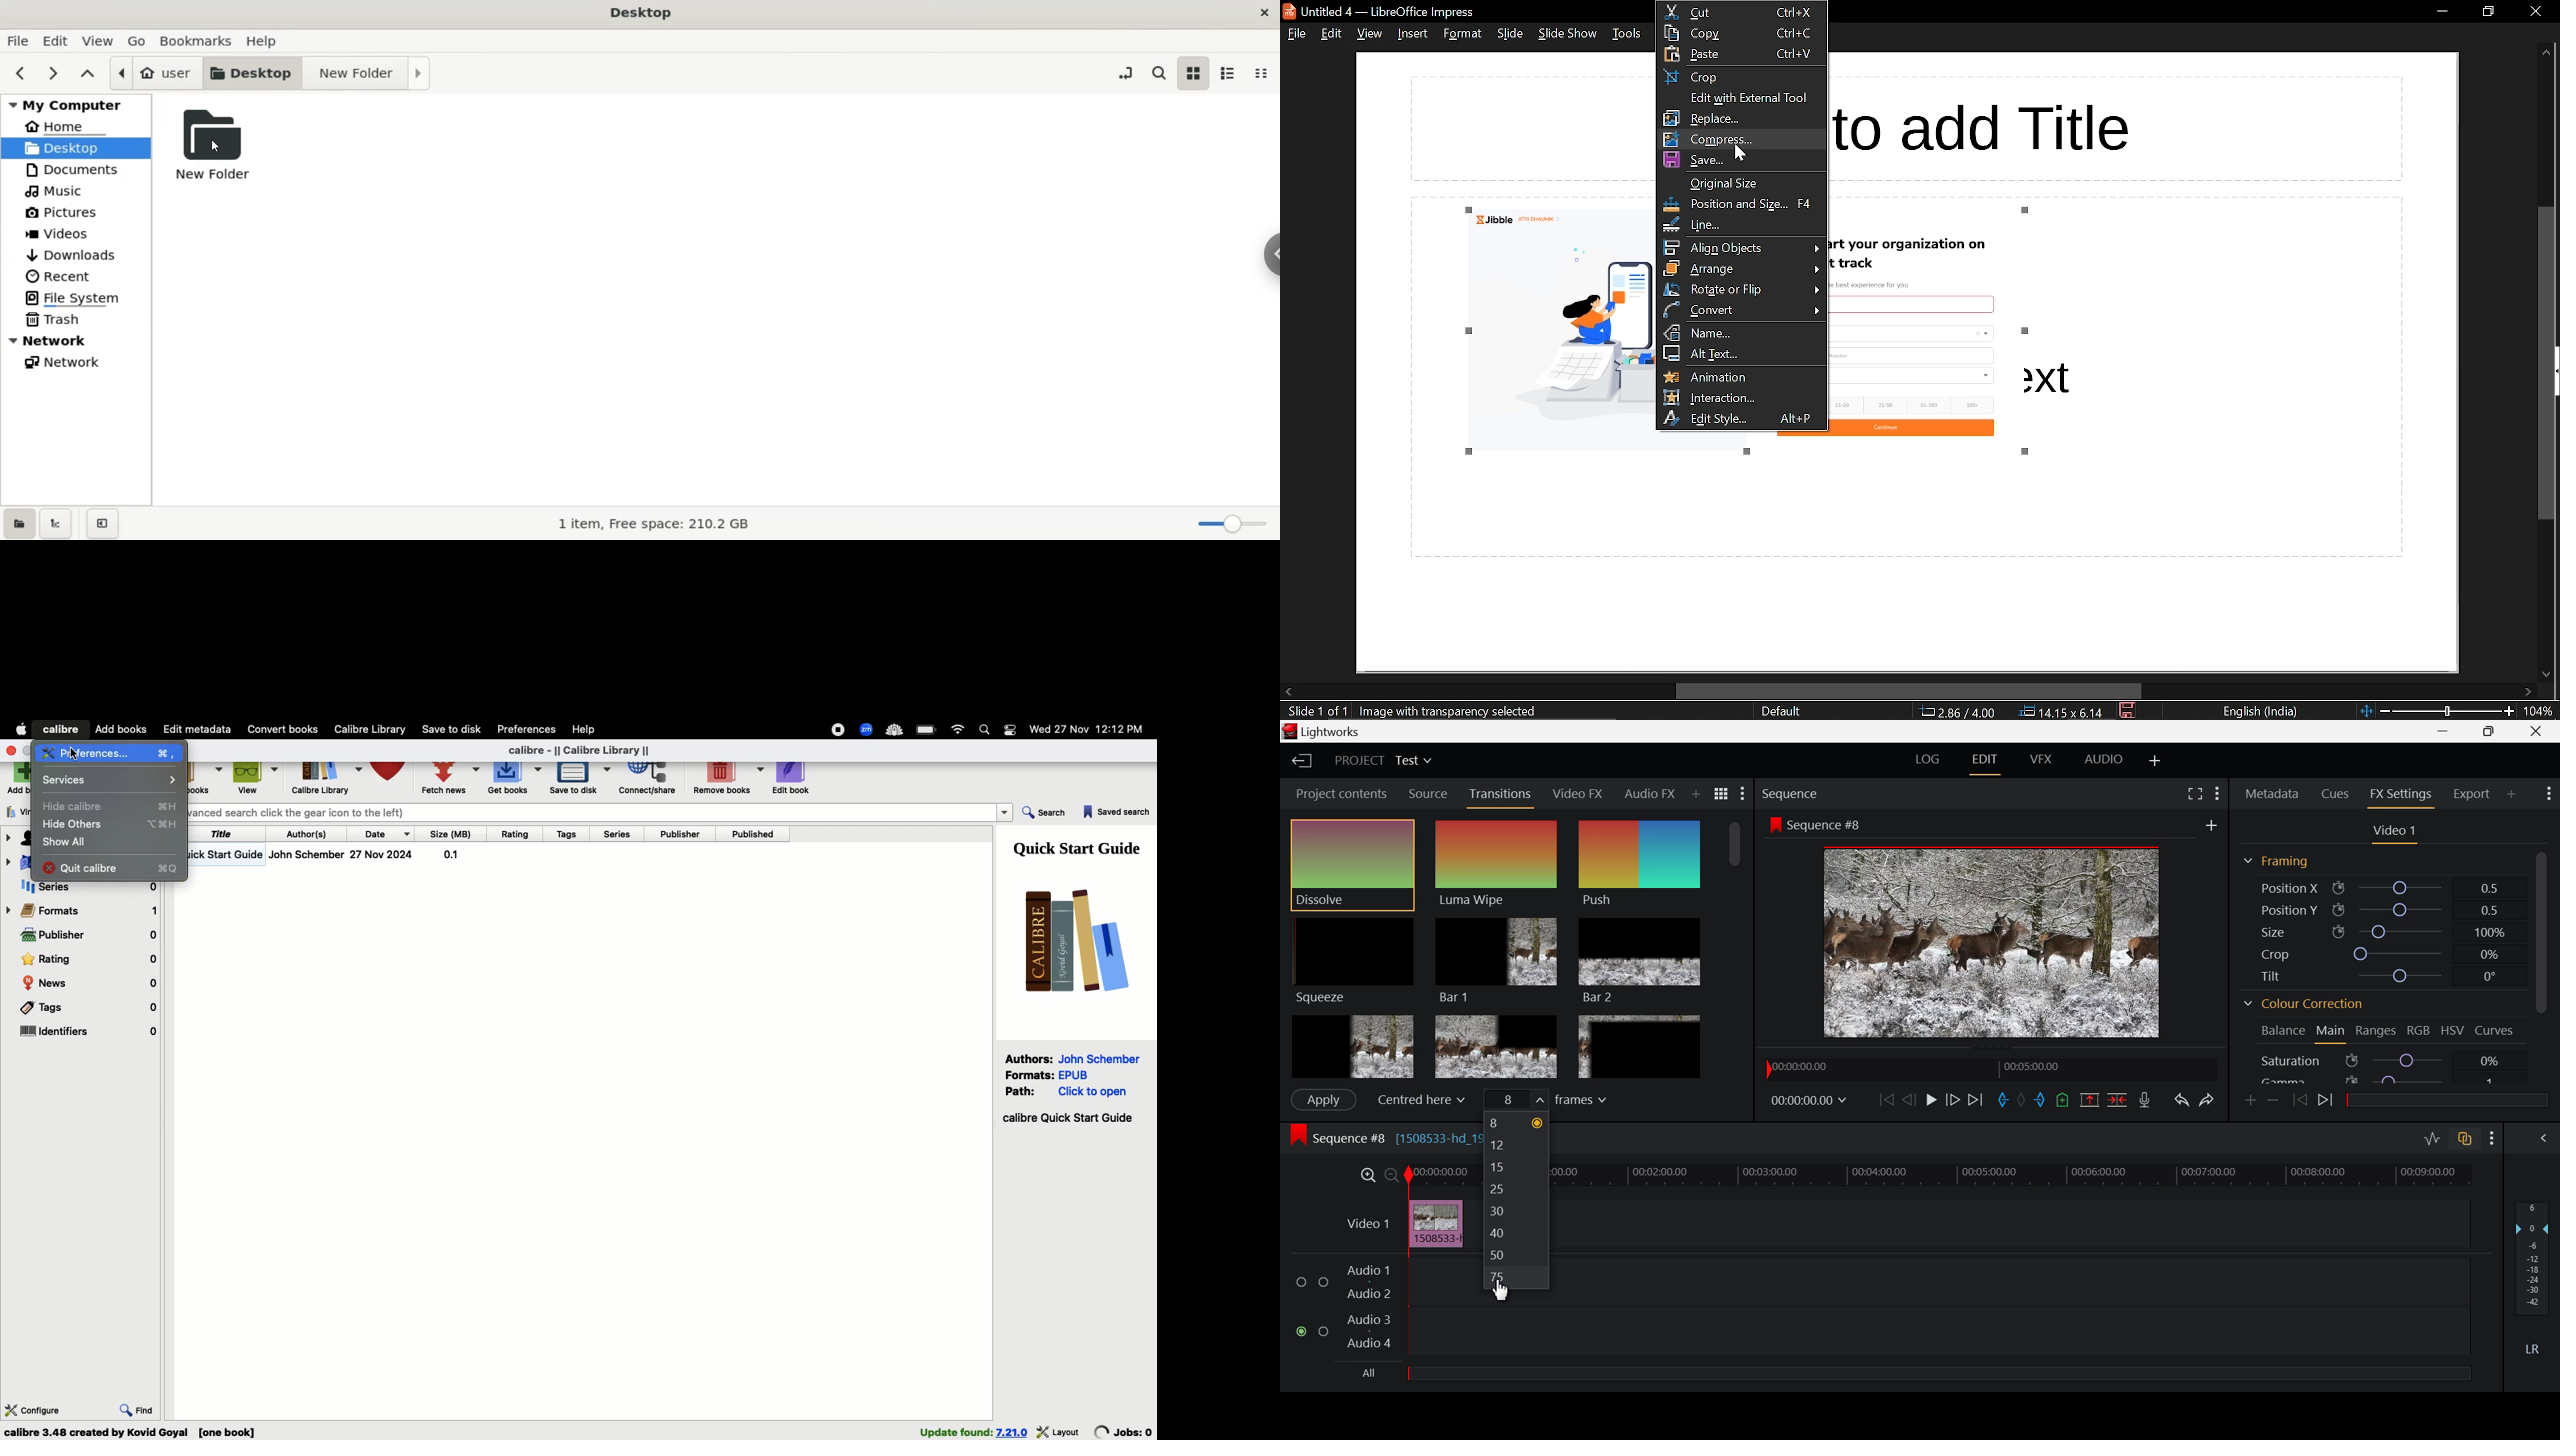  What do you see at coordinates (583, 728) in the screenshot?
I see `Help` at bounding box center [583, 728].